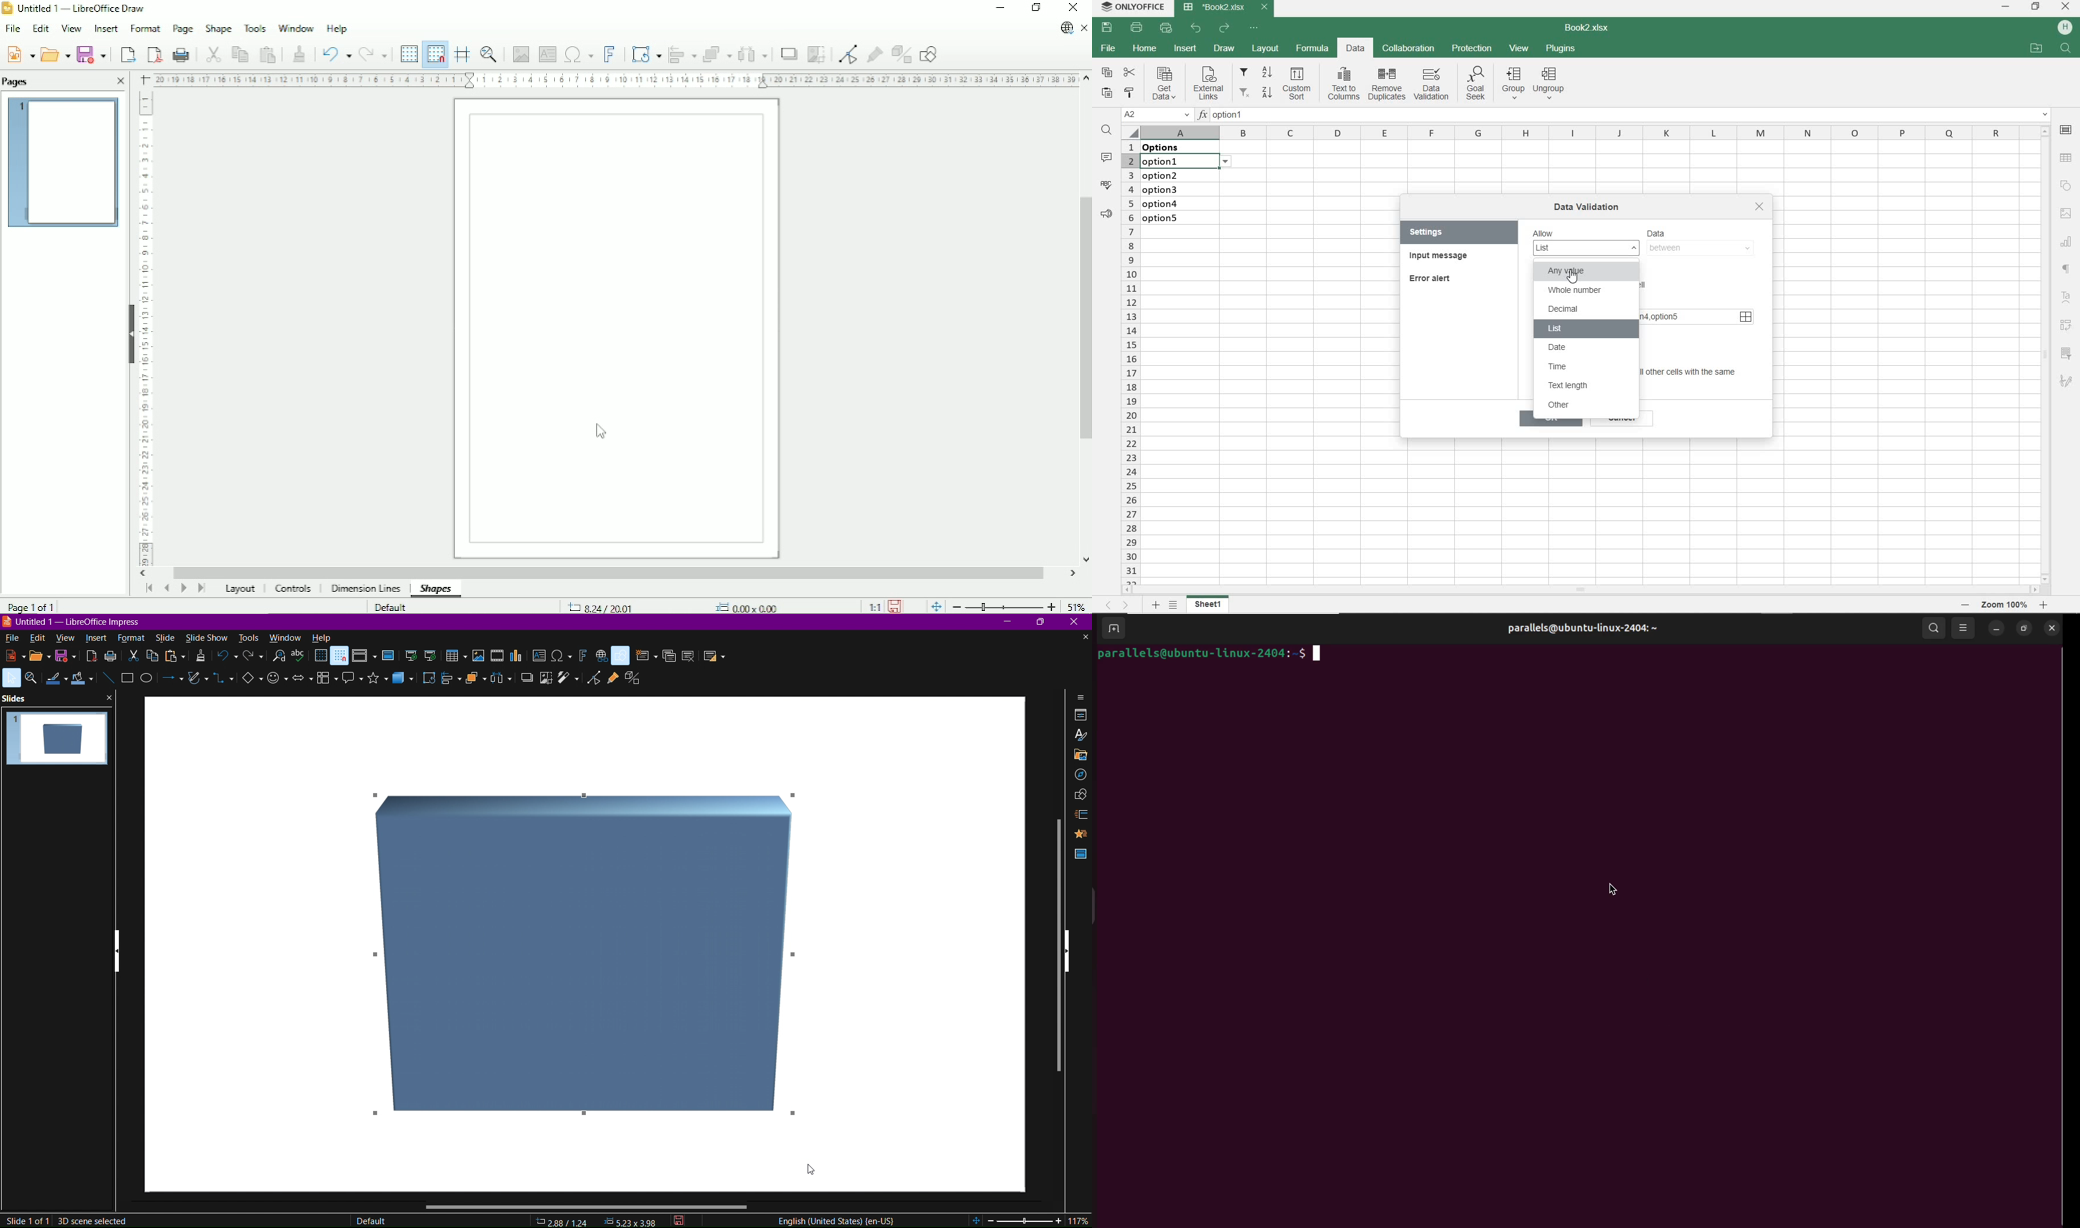 Image resolution: width=2100 pixels, height=1232 pixels. Describe the element at coordinates (145, 29) in the screenshot. I see `Format` at that location.